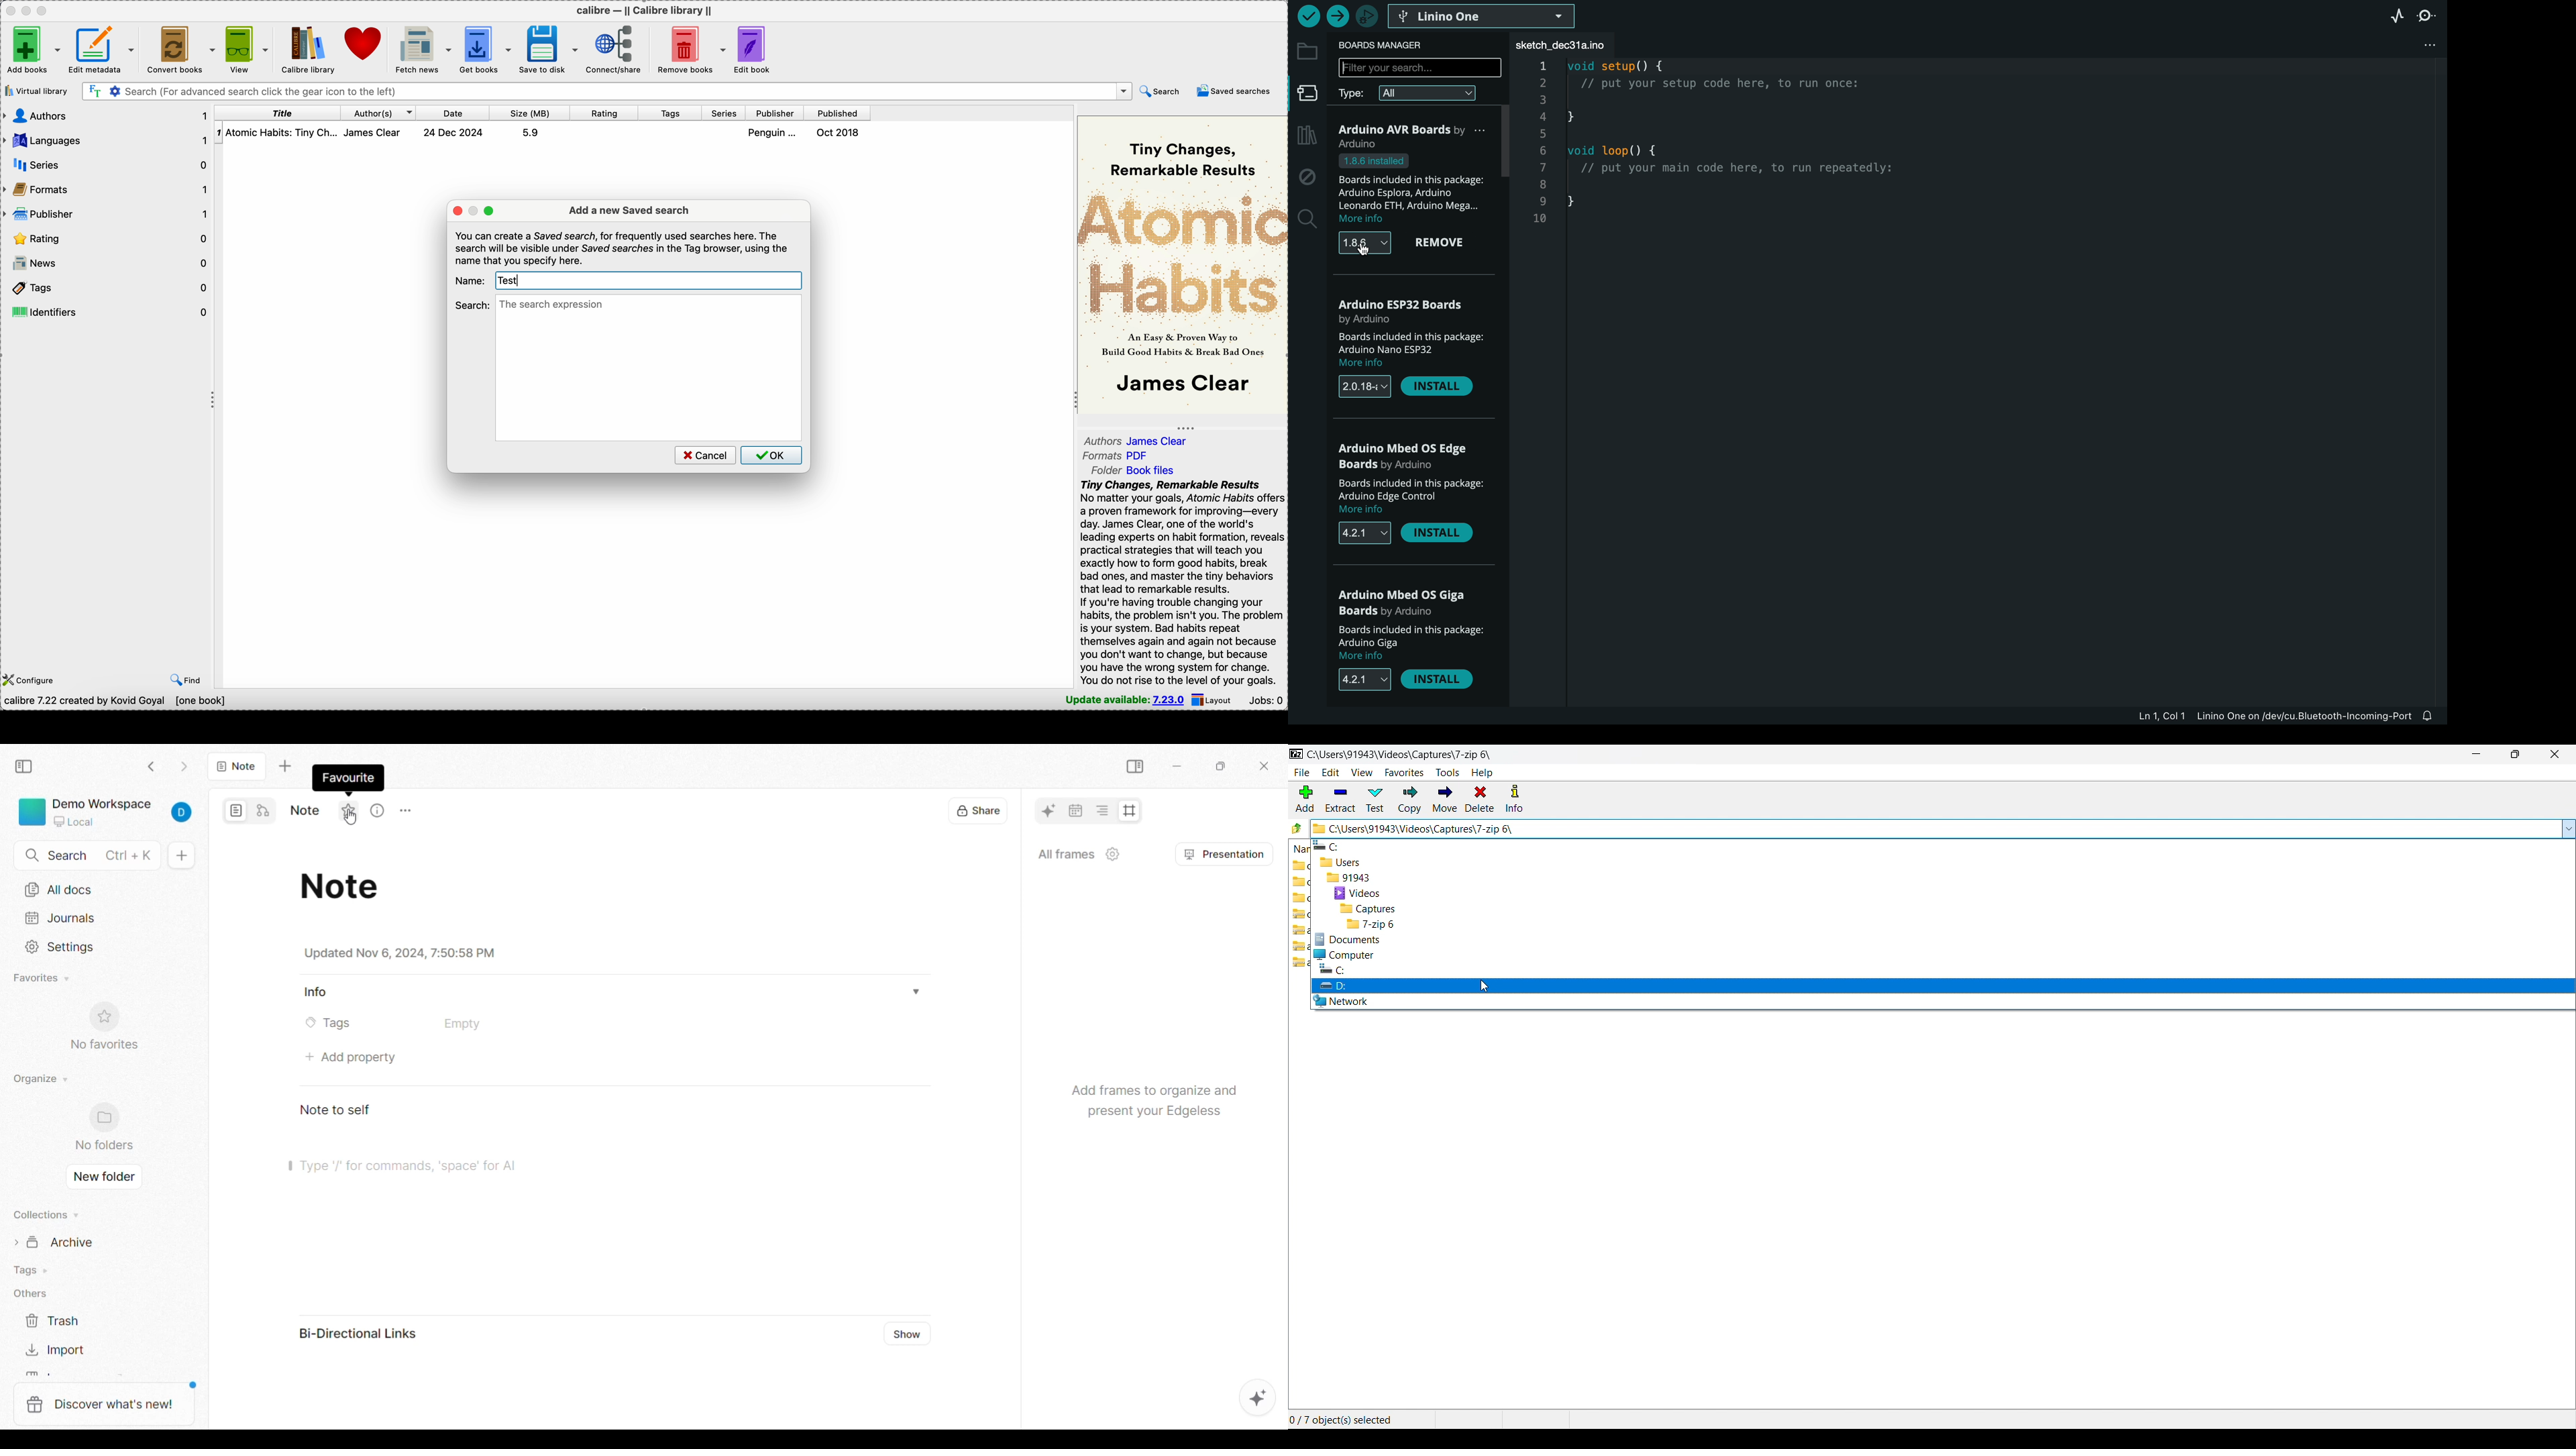  What do you see at coordinates (839, 133) in the screenshot?
I see `Oct 2018` at bounding box center [839, 133].